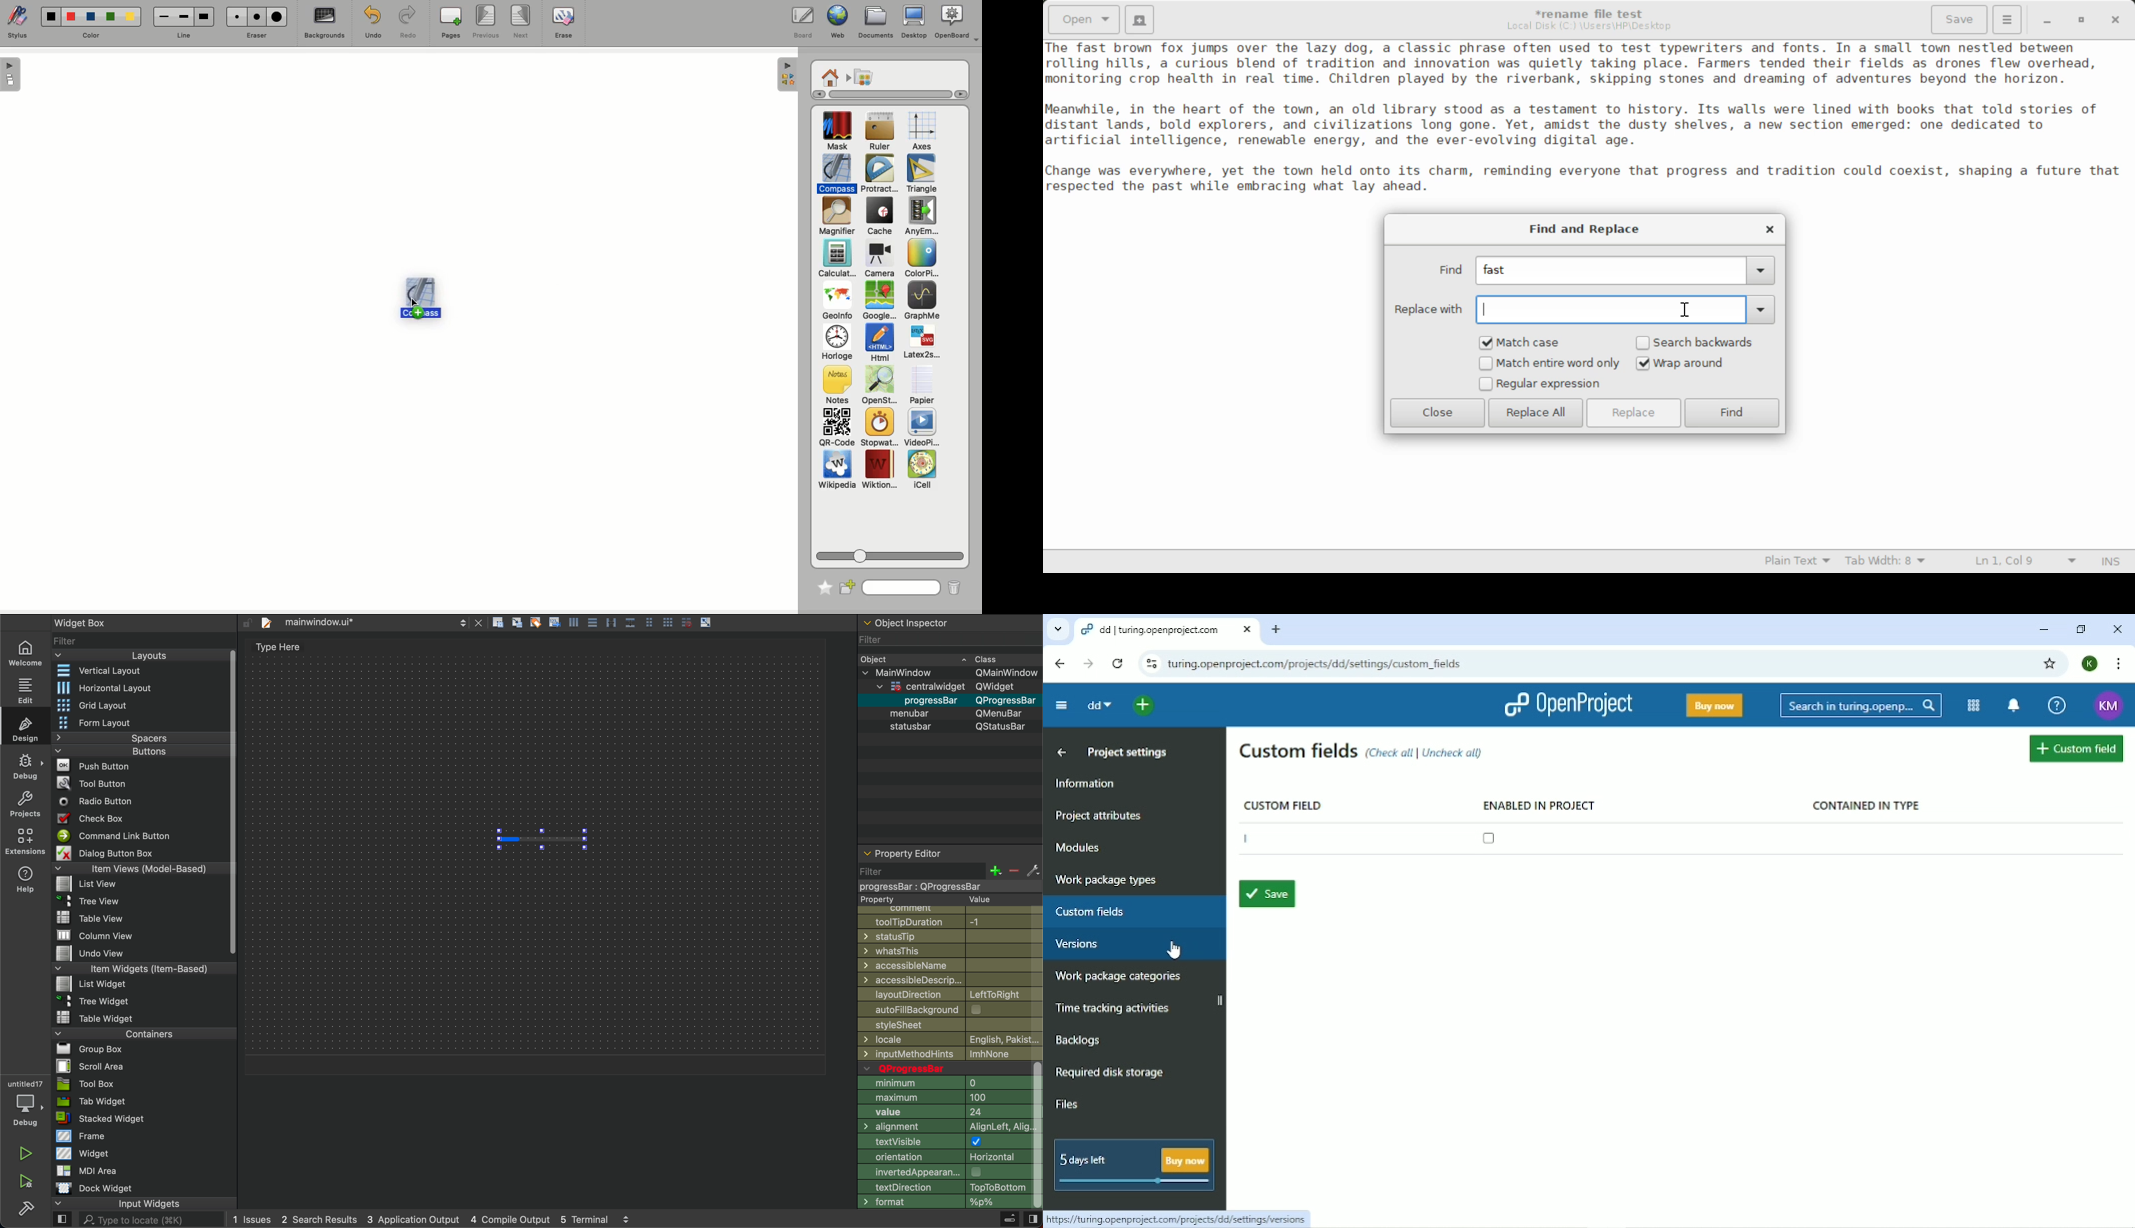  I want to click on testVisible, so click(945, 1143).